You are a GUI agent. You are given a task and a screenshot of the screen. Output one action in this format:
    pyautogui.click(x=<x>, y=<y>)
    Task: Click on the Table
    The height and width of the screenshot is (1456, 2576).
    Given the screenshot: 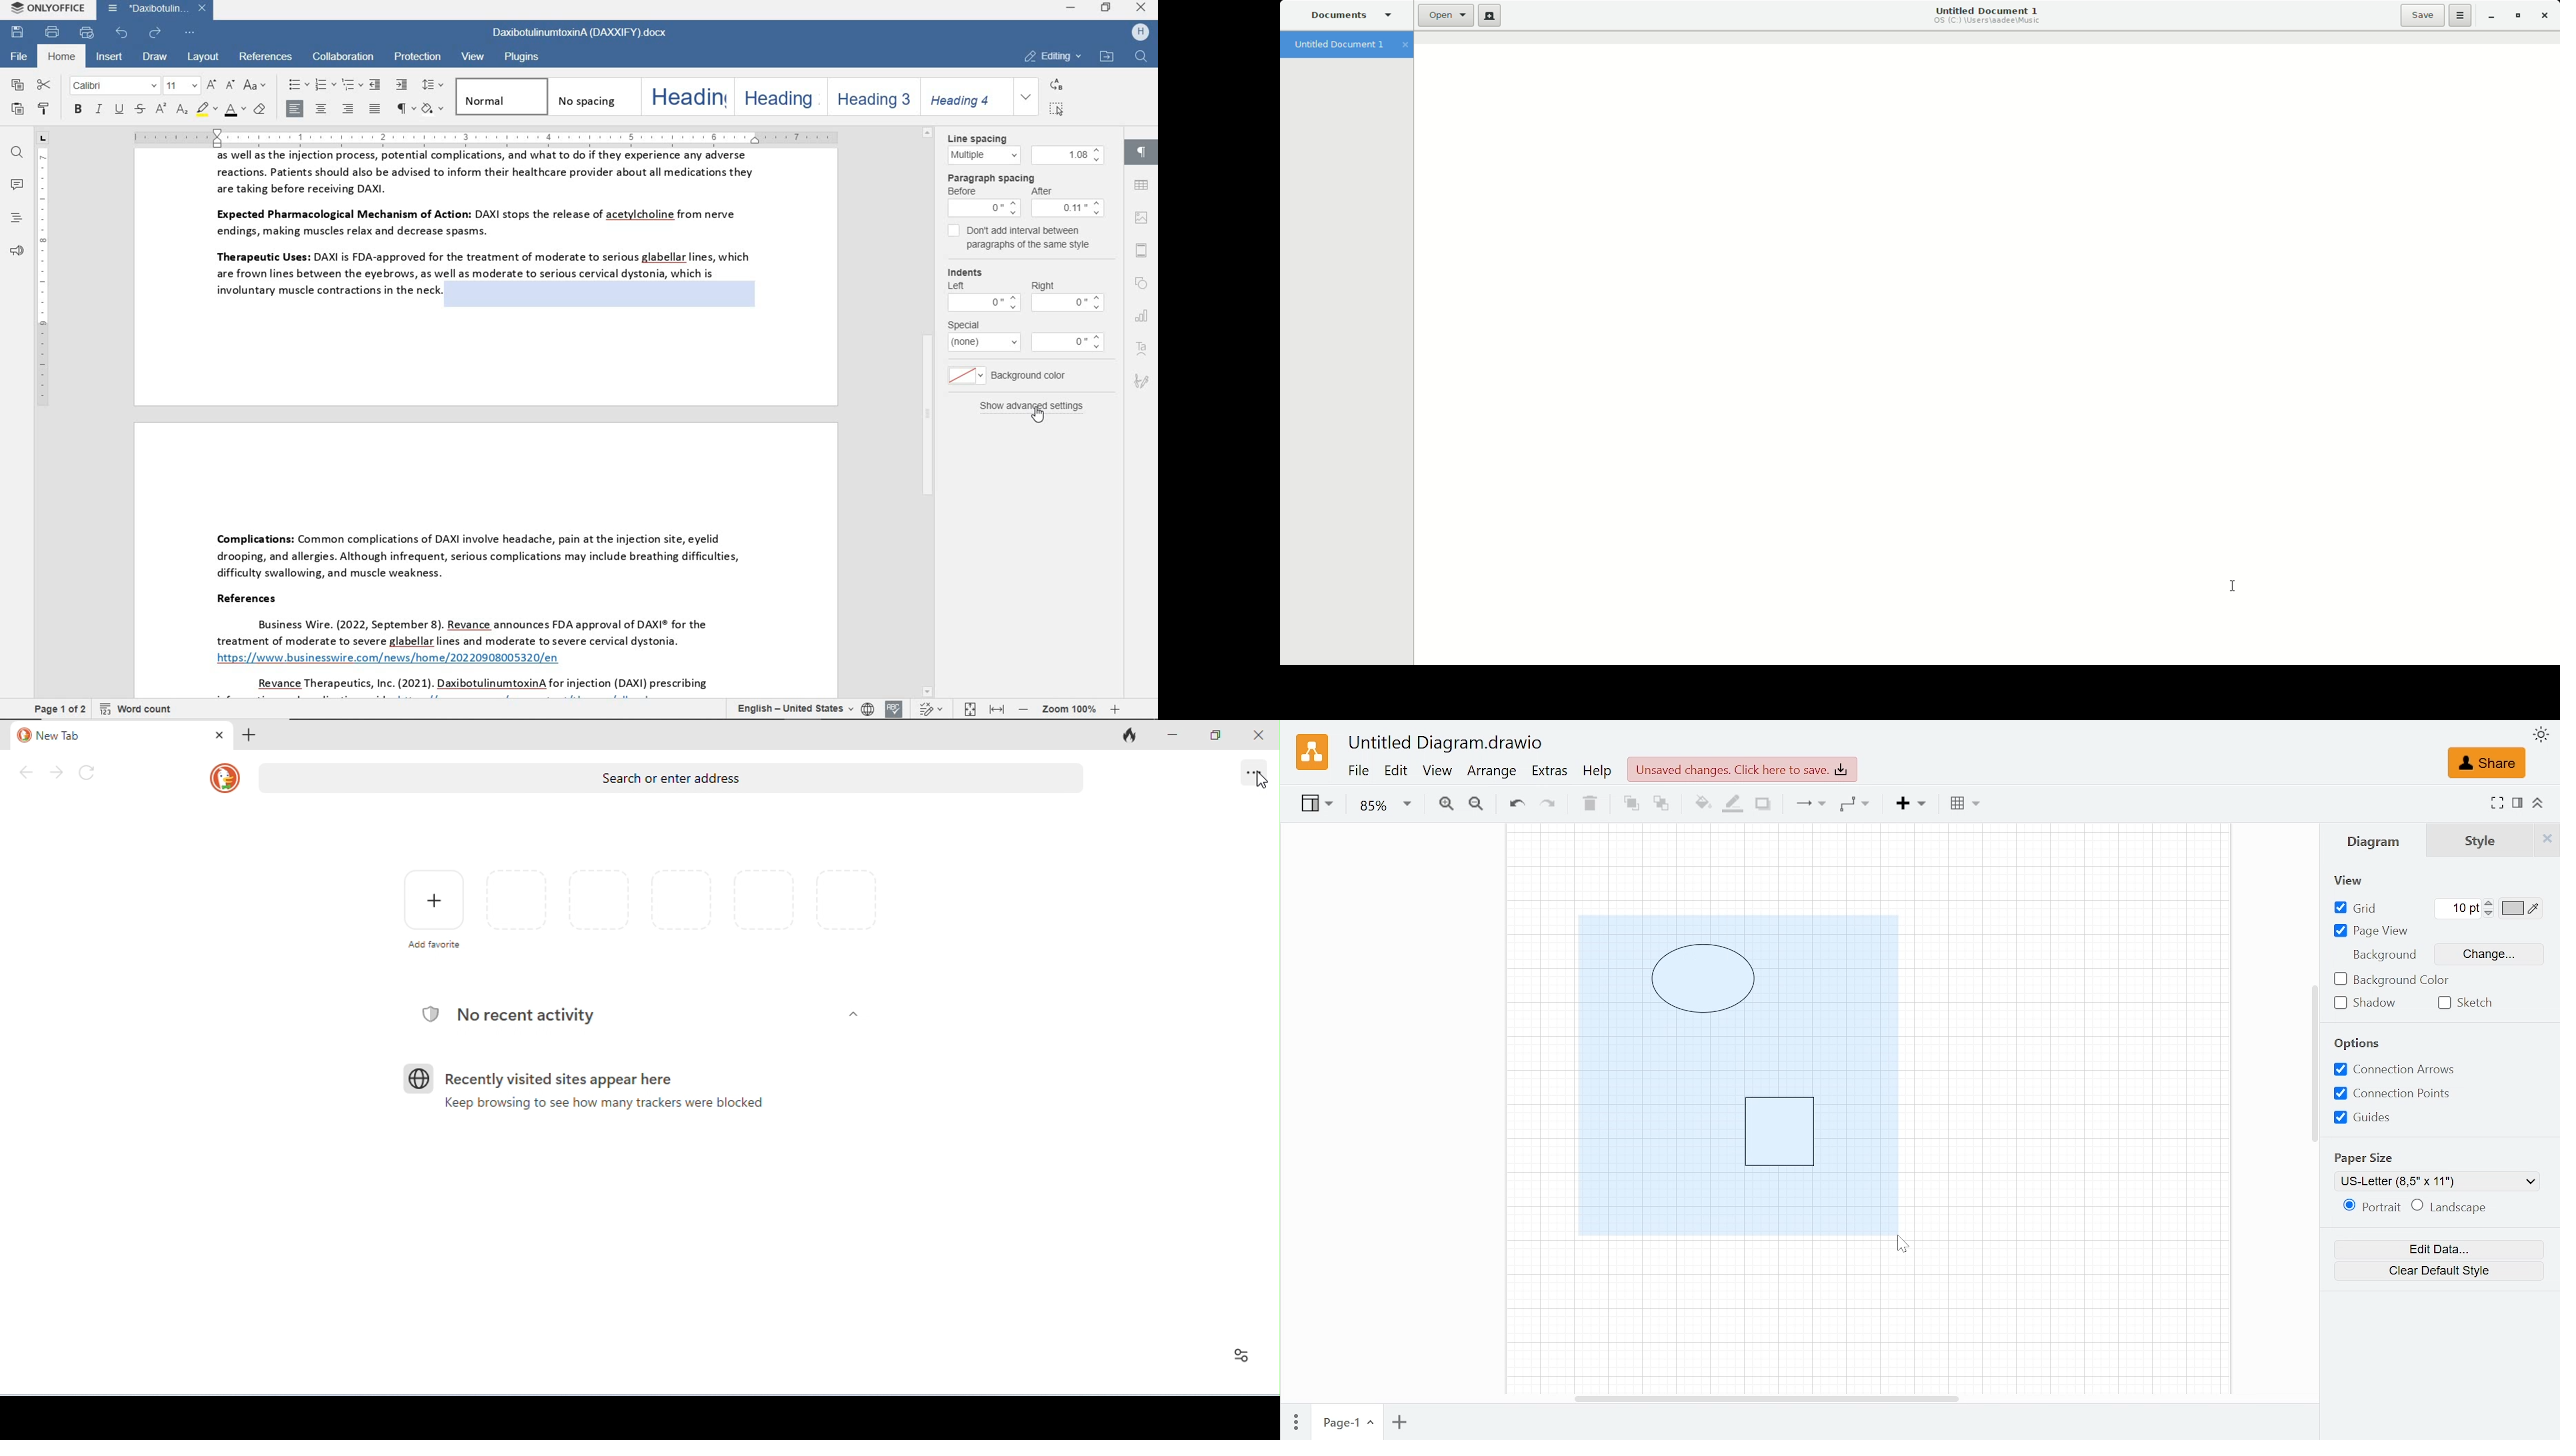 What is the action you would take?
    pyautogui.click(x=1965, y=806)
    